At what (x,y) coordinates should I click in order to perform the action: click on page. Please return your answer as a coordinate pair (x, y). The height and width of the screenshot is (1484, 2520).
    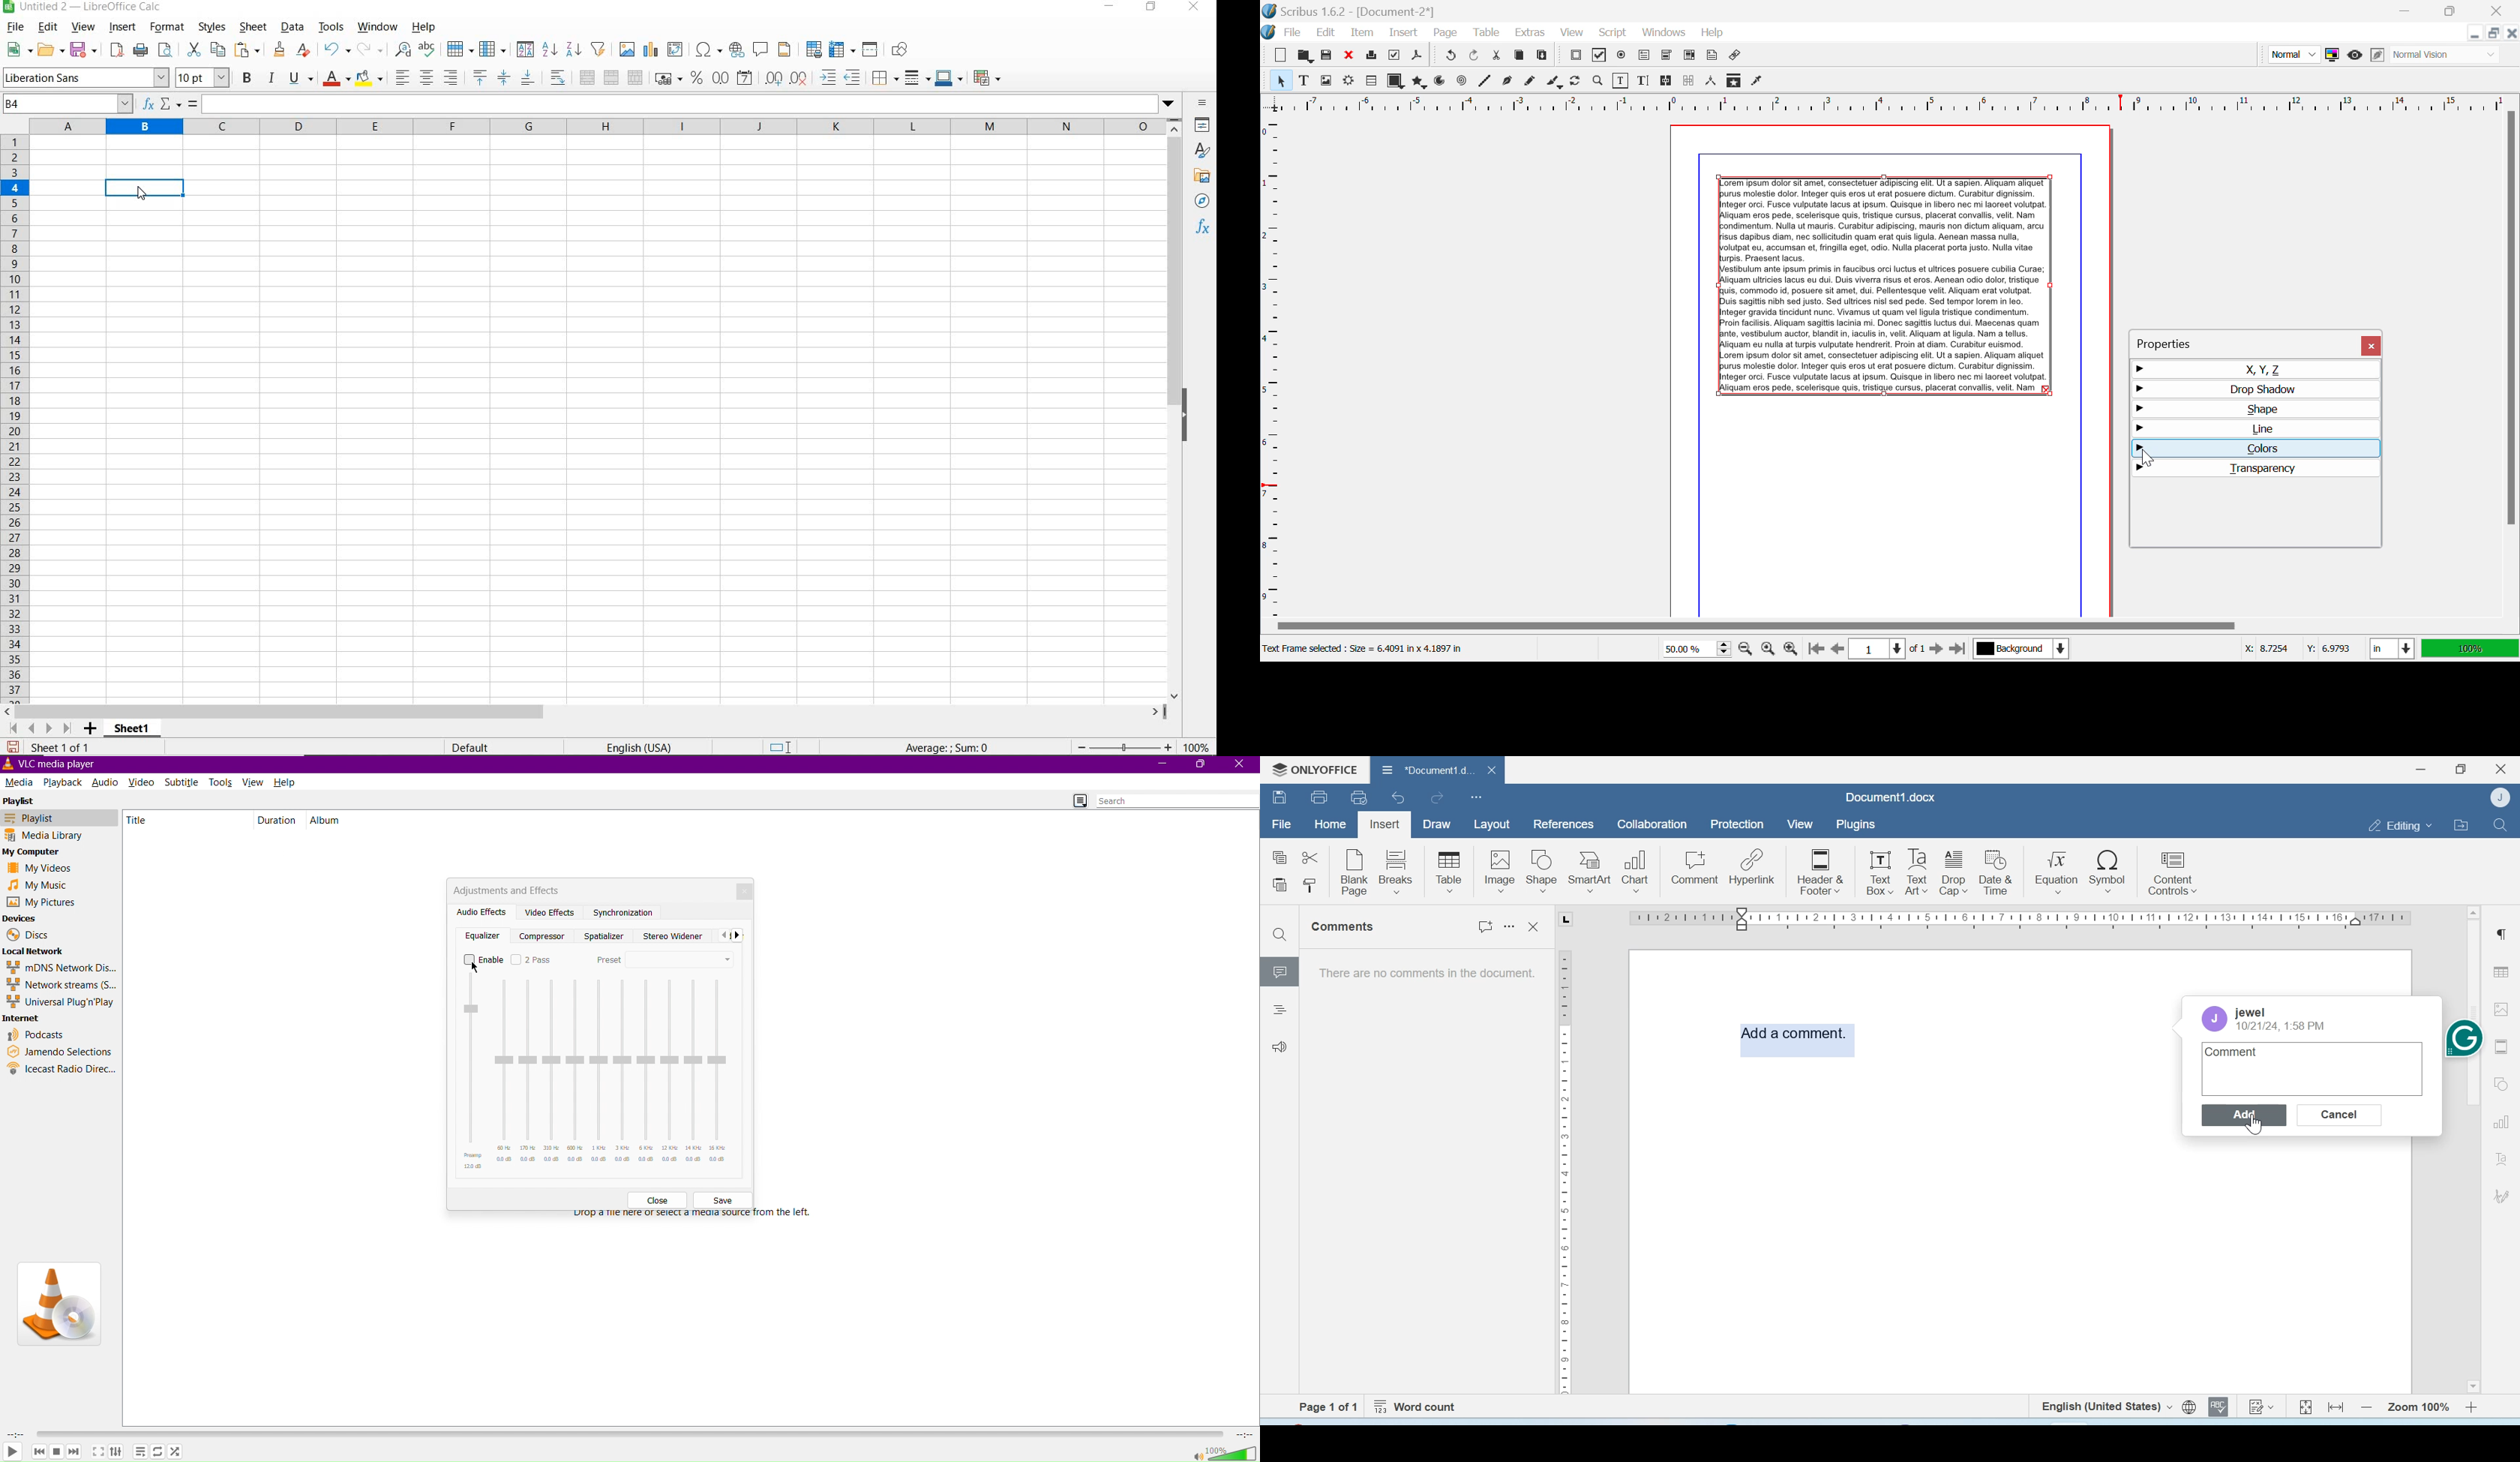
    Looking at the image, I should click on (1329, 1407).